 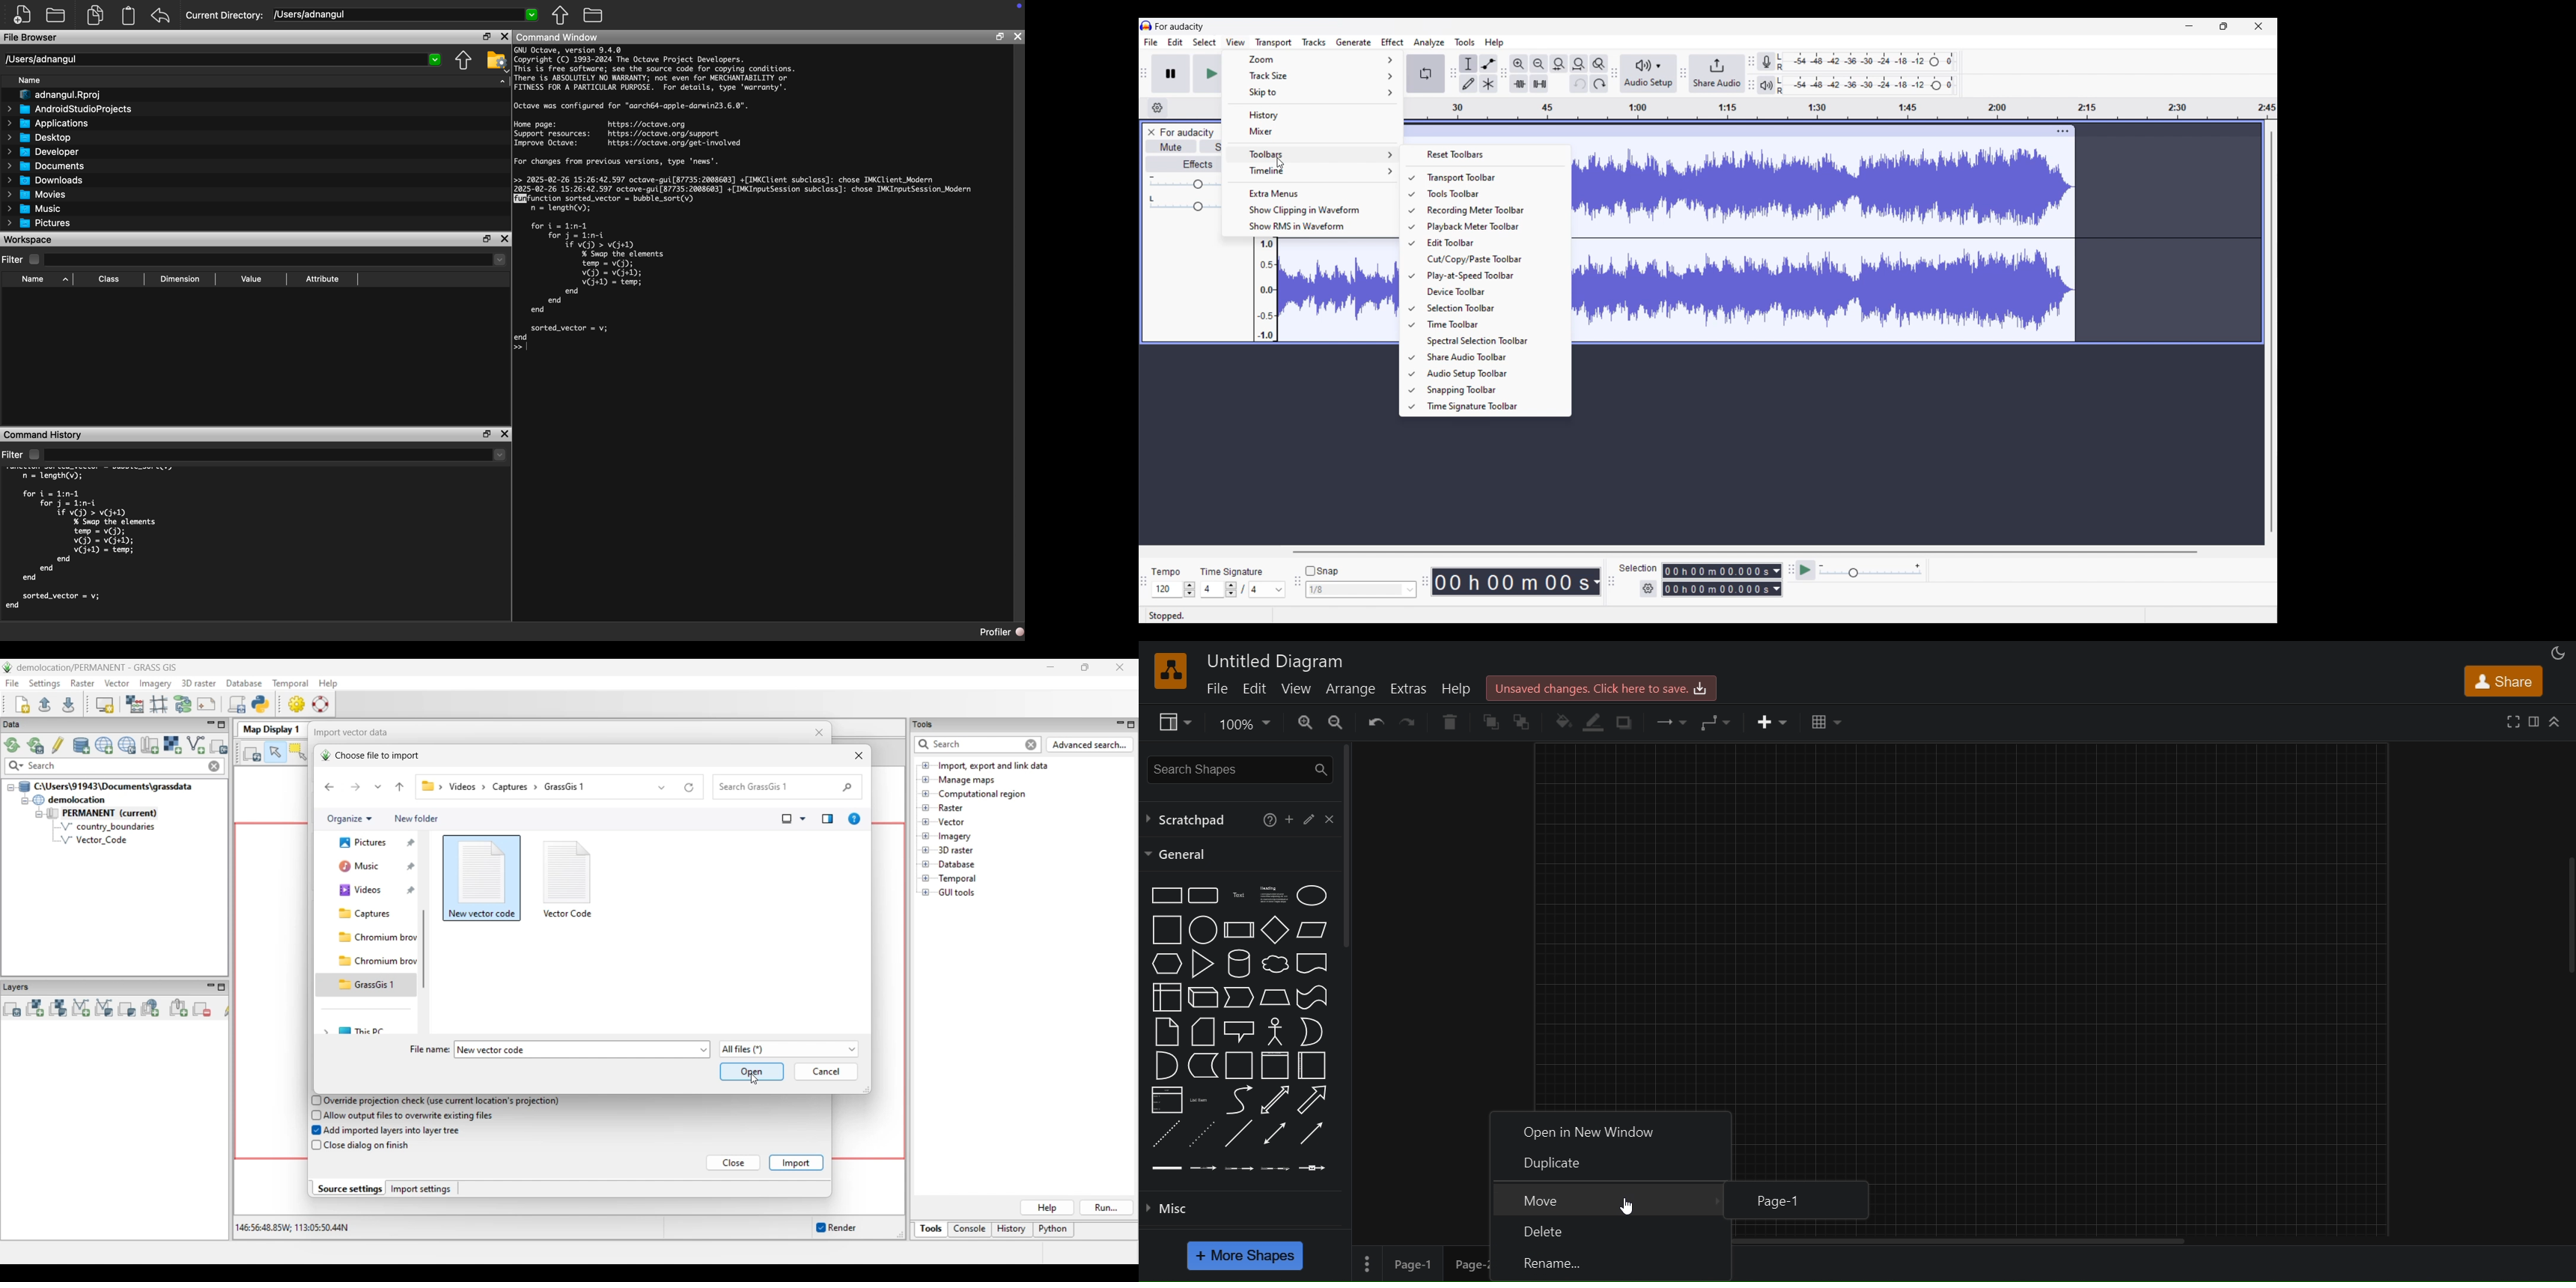 What do you see at coordinates (1329, 818) in the screenshot?
I see `close` at bounding box center [1329, 818].